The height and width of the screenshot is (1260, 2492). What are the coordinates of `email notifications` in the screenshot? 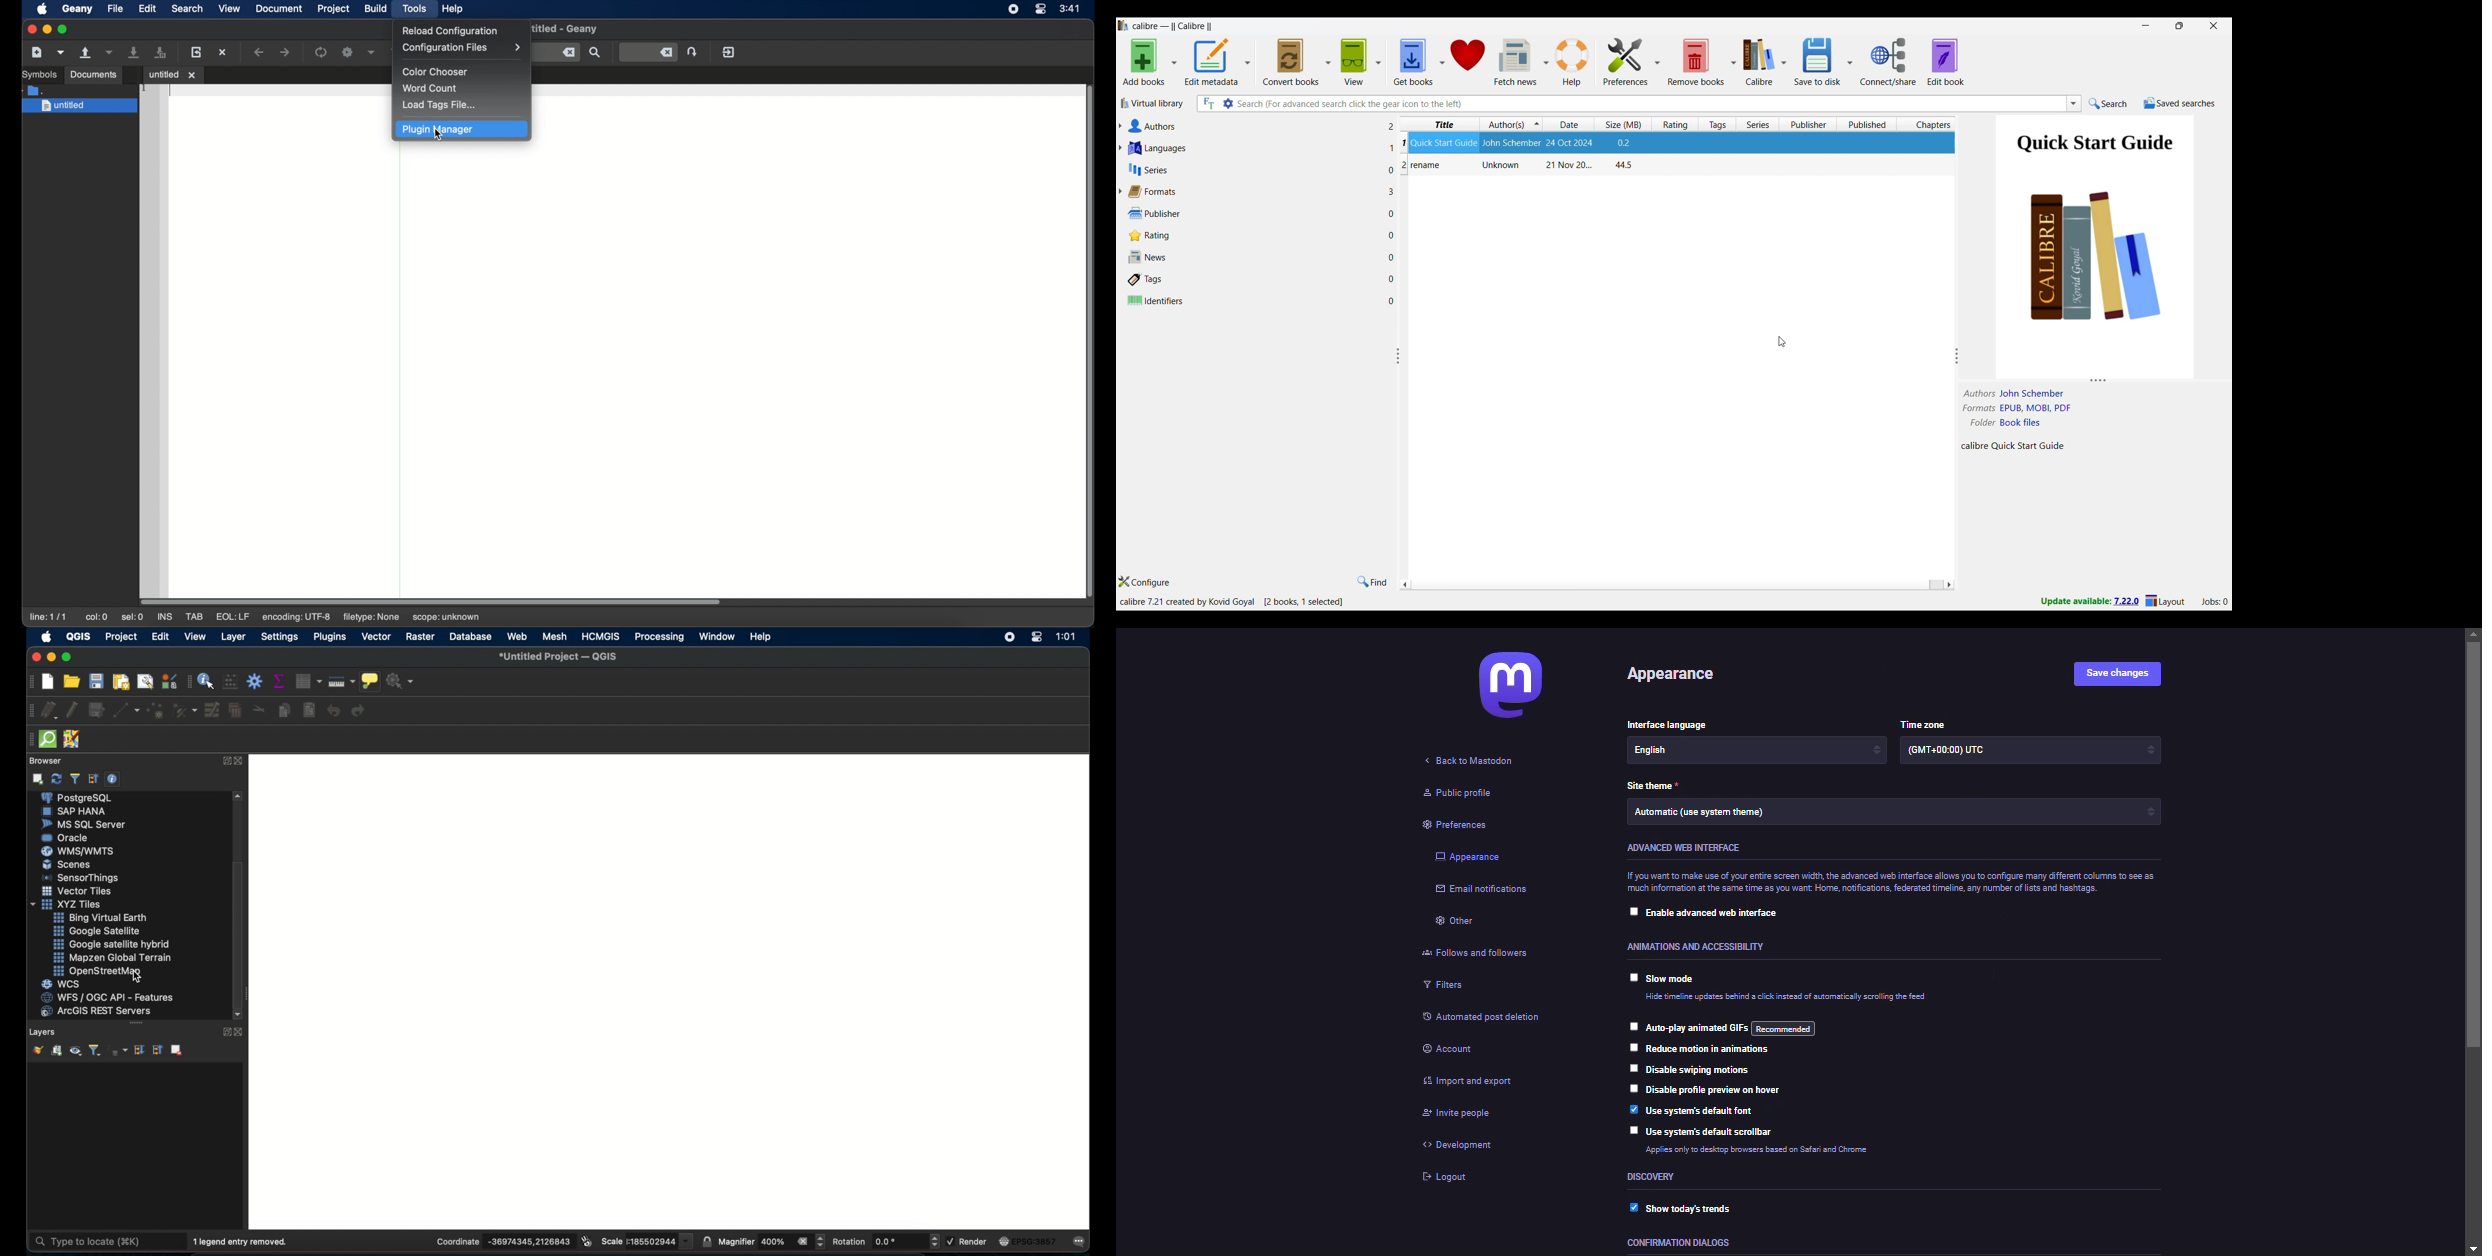 It's located at (1485, 890).